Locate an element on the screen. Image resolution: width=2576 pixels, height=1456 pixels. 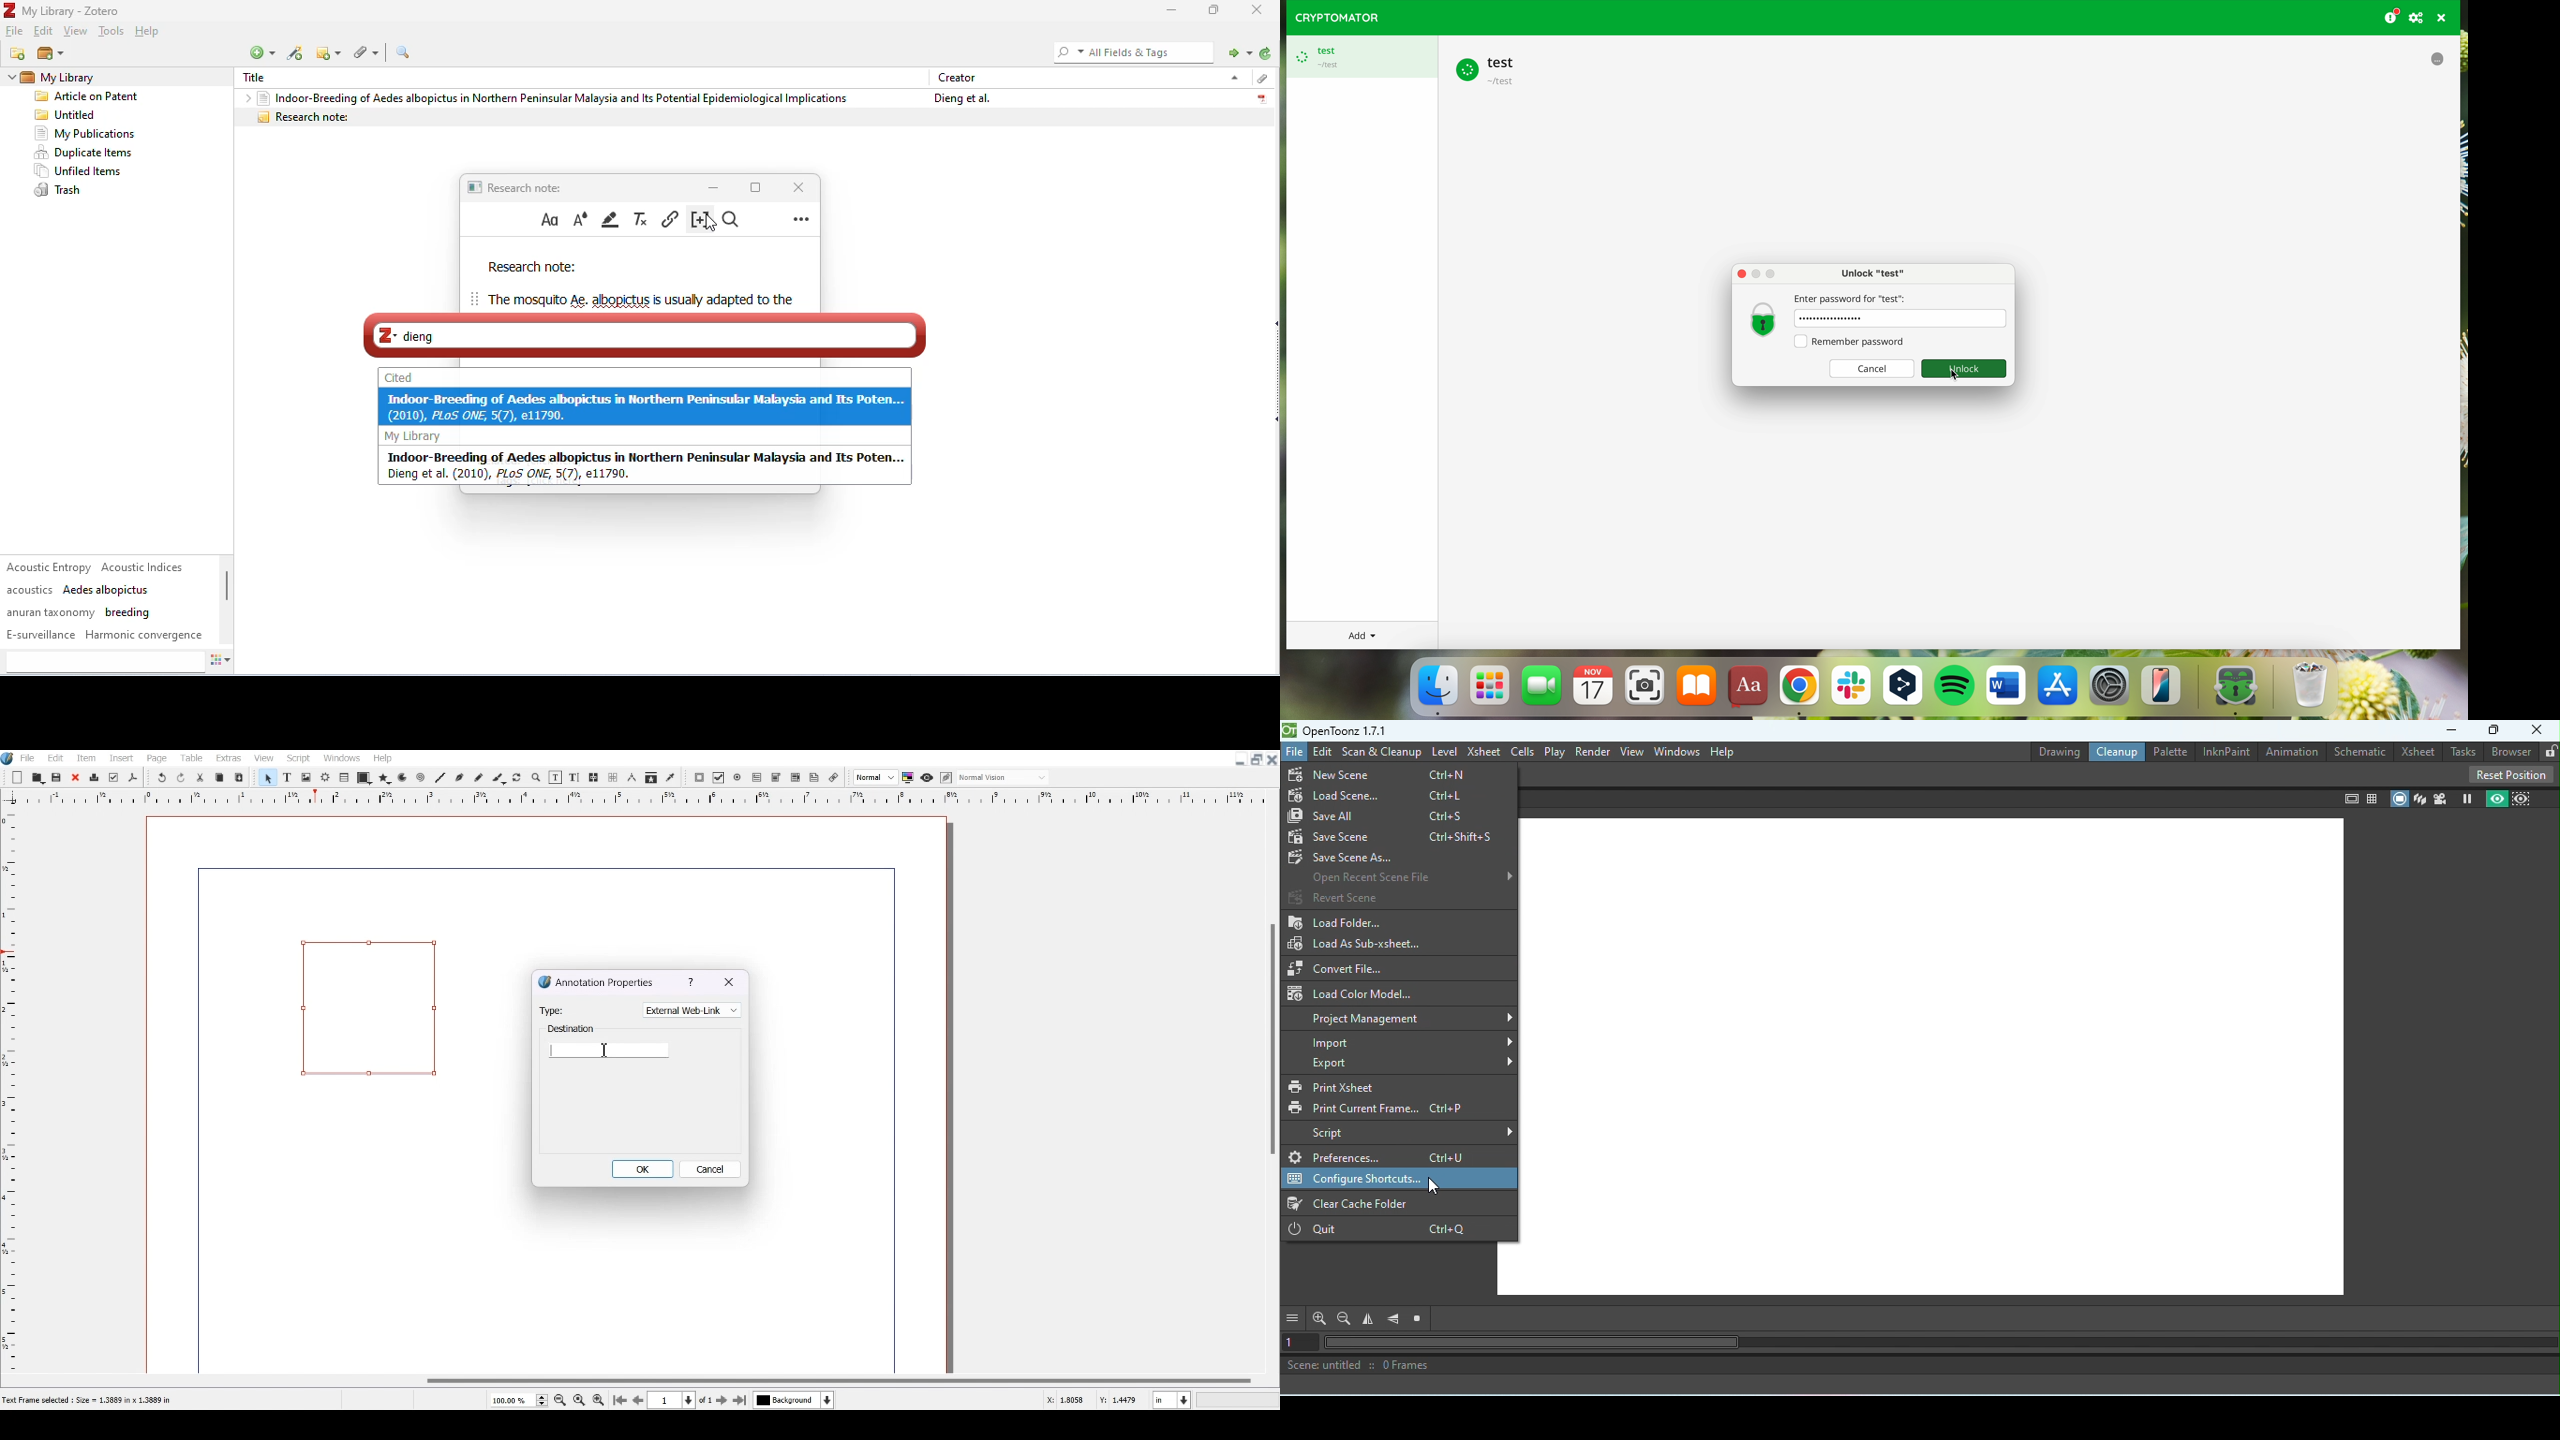
tags is located at coordinates (106, 602).